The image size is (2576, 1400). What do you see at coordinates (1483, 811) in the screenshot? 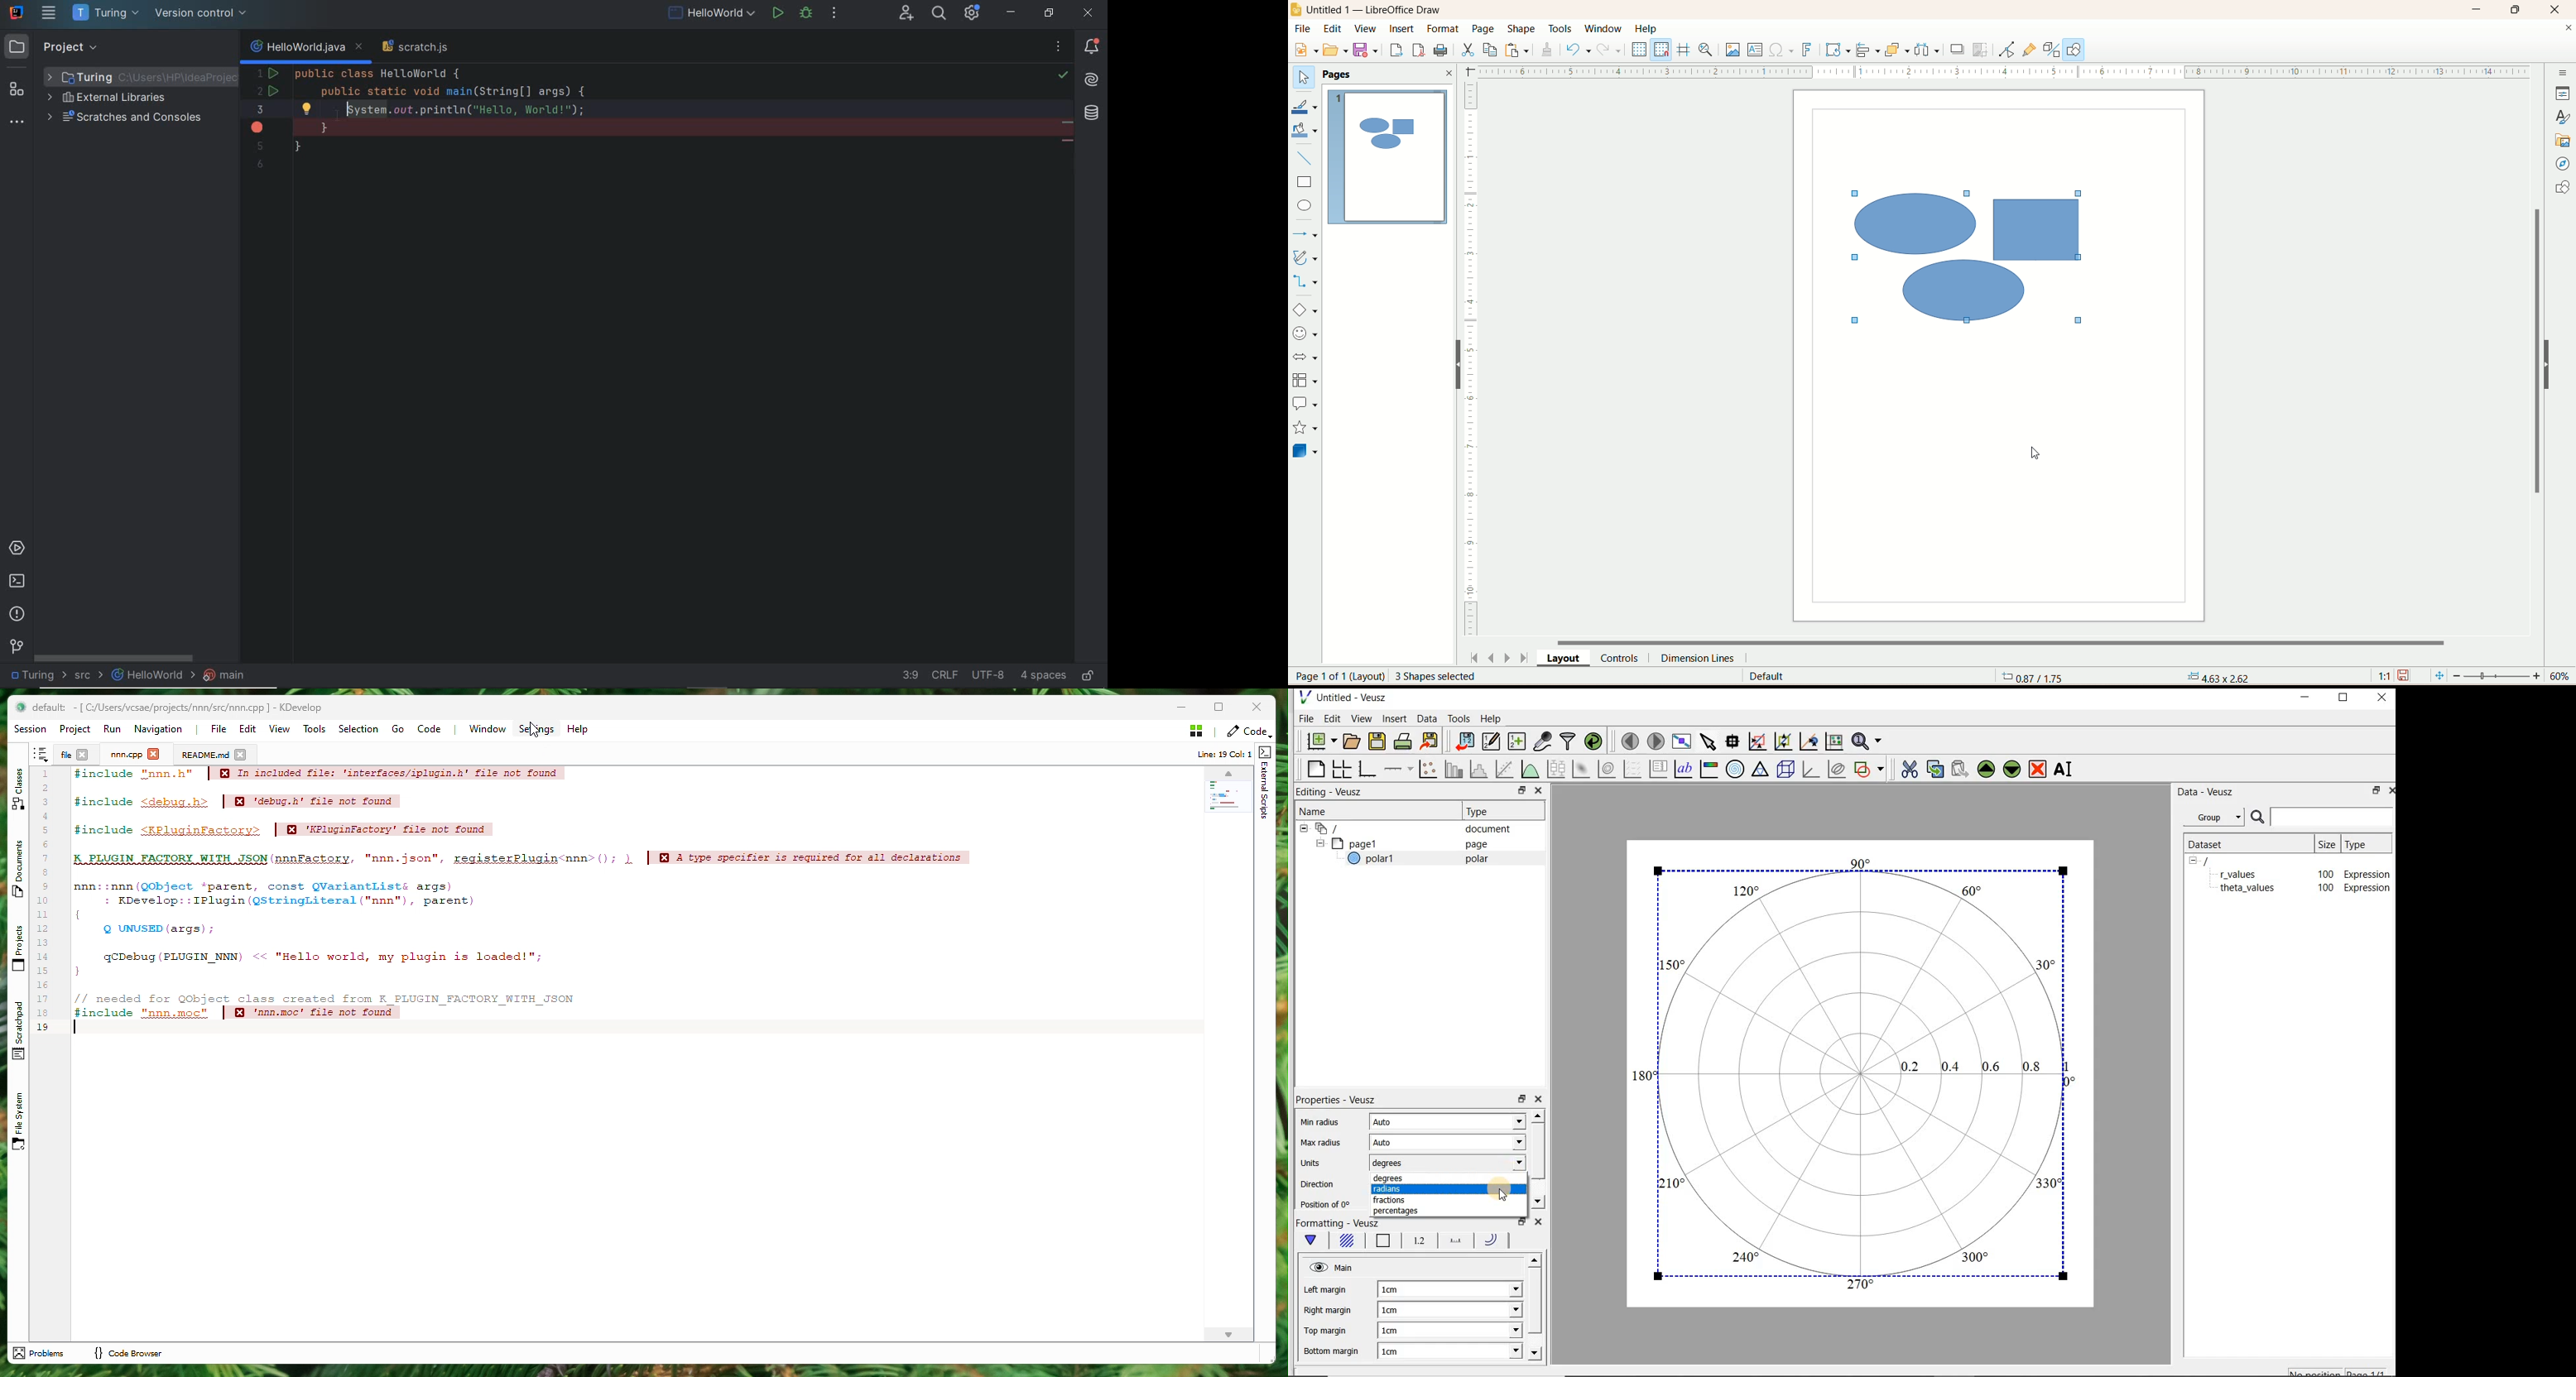
I see `Type` at bounding box center [1483, 811].